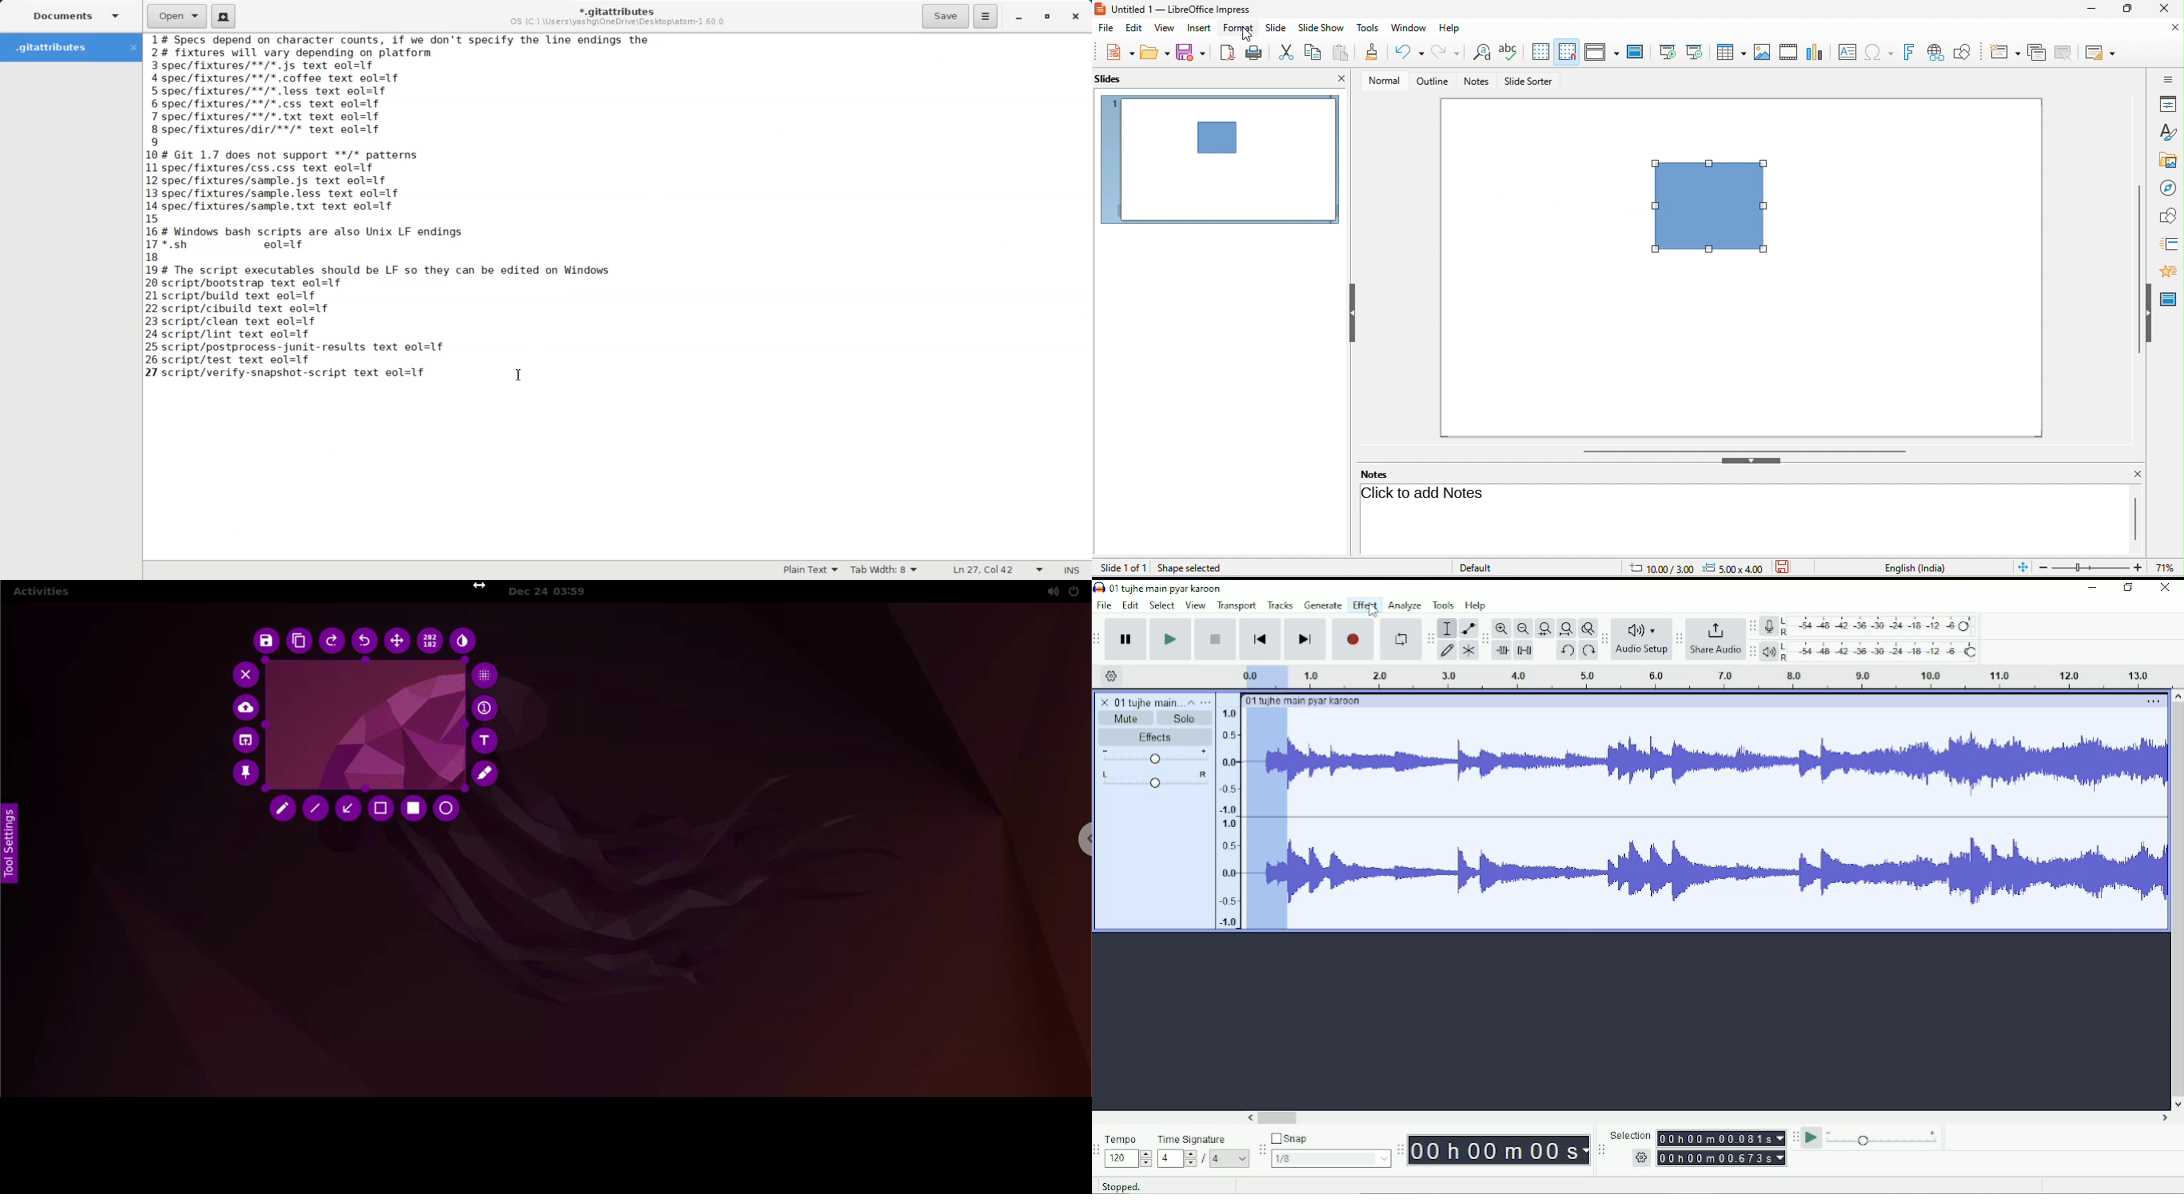 The height and width of the screenshot is (1204, 2184). What do you see at coordinates (1399, 1150) in the screenshot?
I see `Audacity time toolbar` at bounding box center [1399, 1150].